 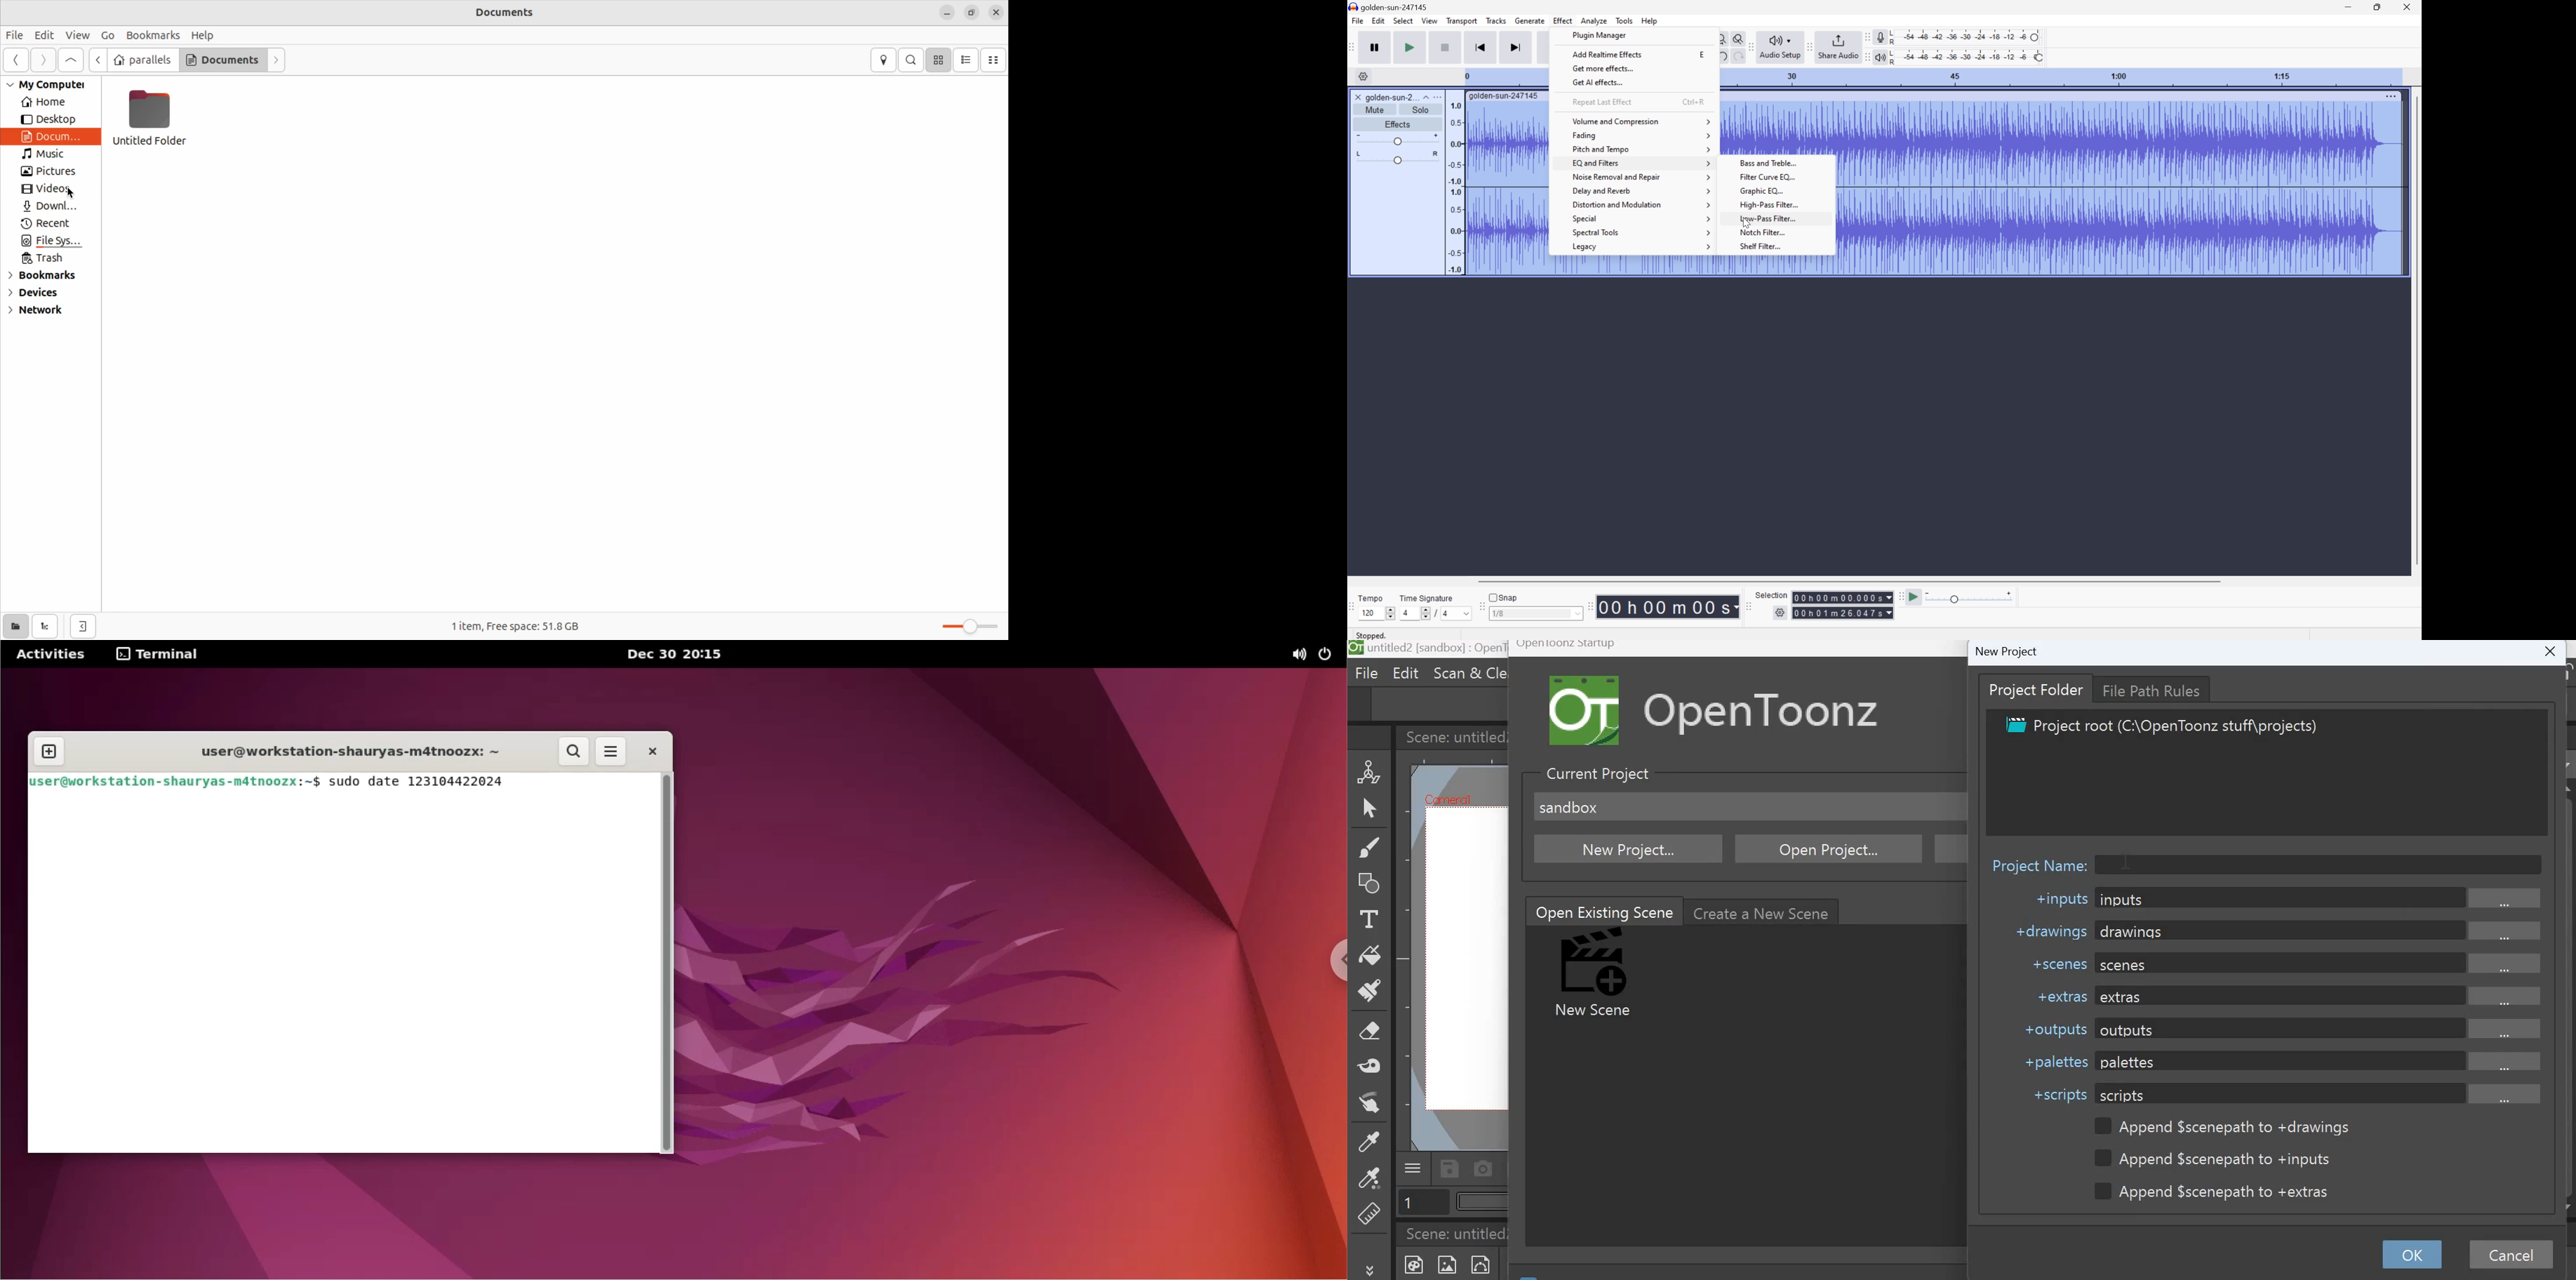 I want to click on Audacity audio setup toolbar, so click(x=1750, y=47).